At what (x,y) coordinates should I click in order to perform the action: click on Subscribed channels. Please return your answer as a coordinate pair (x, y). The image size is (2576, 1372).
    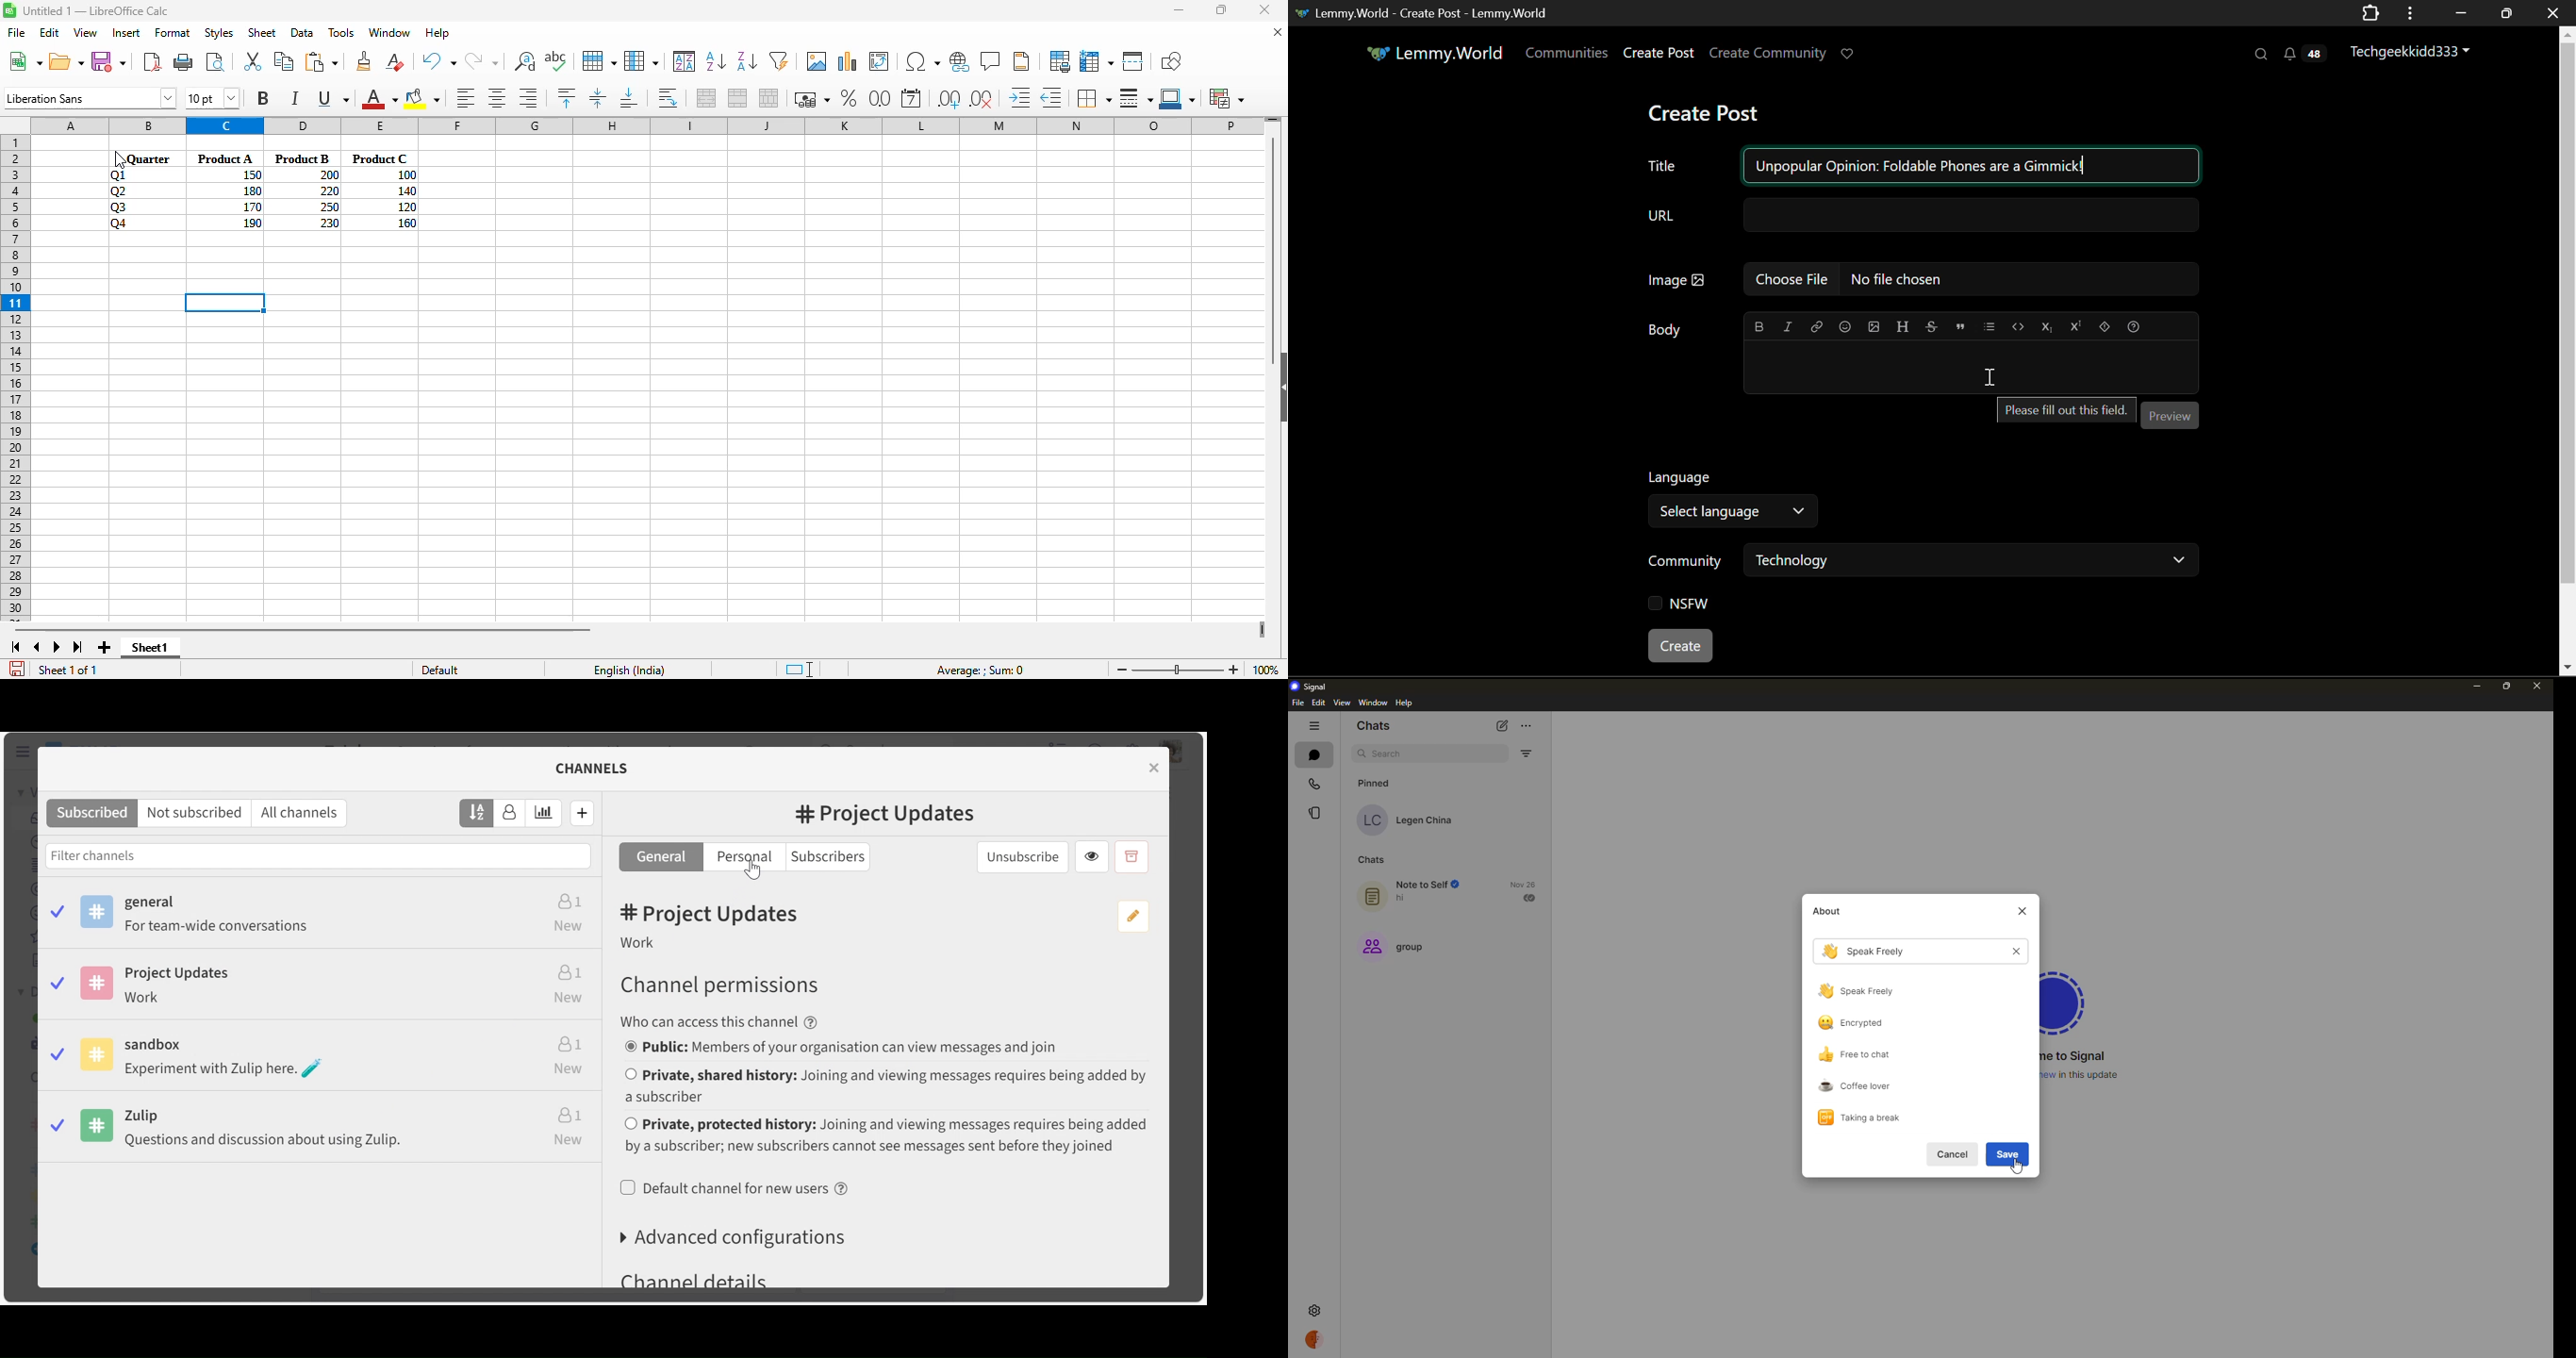
    Looking at the image, I should click on (92, 814).